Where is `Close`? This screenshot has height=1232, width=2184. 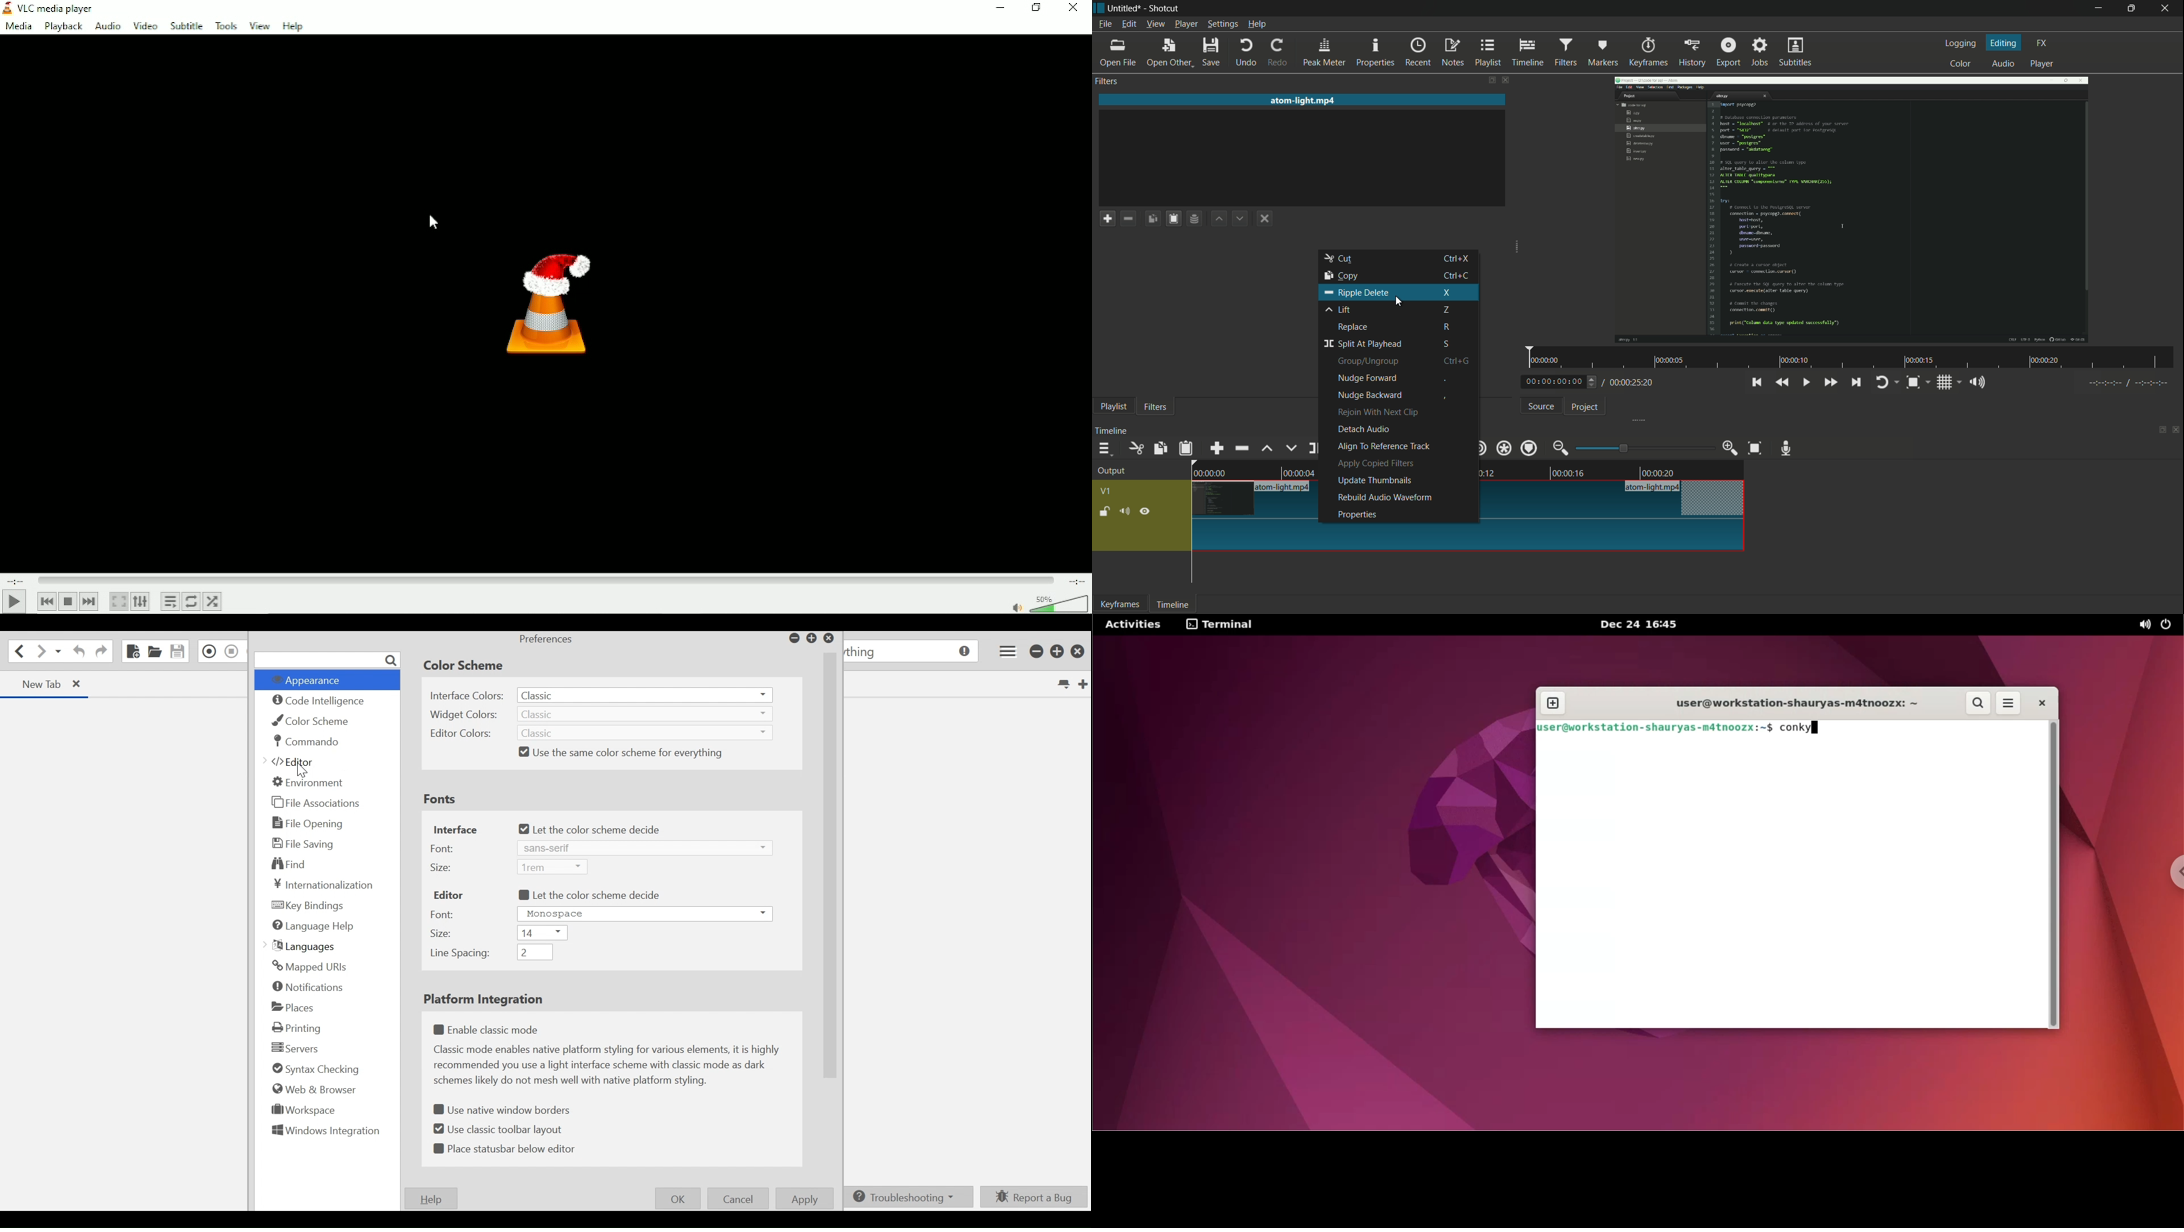 Close is located at coordinates (2167, 9).